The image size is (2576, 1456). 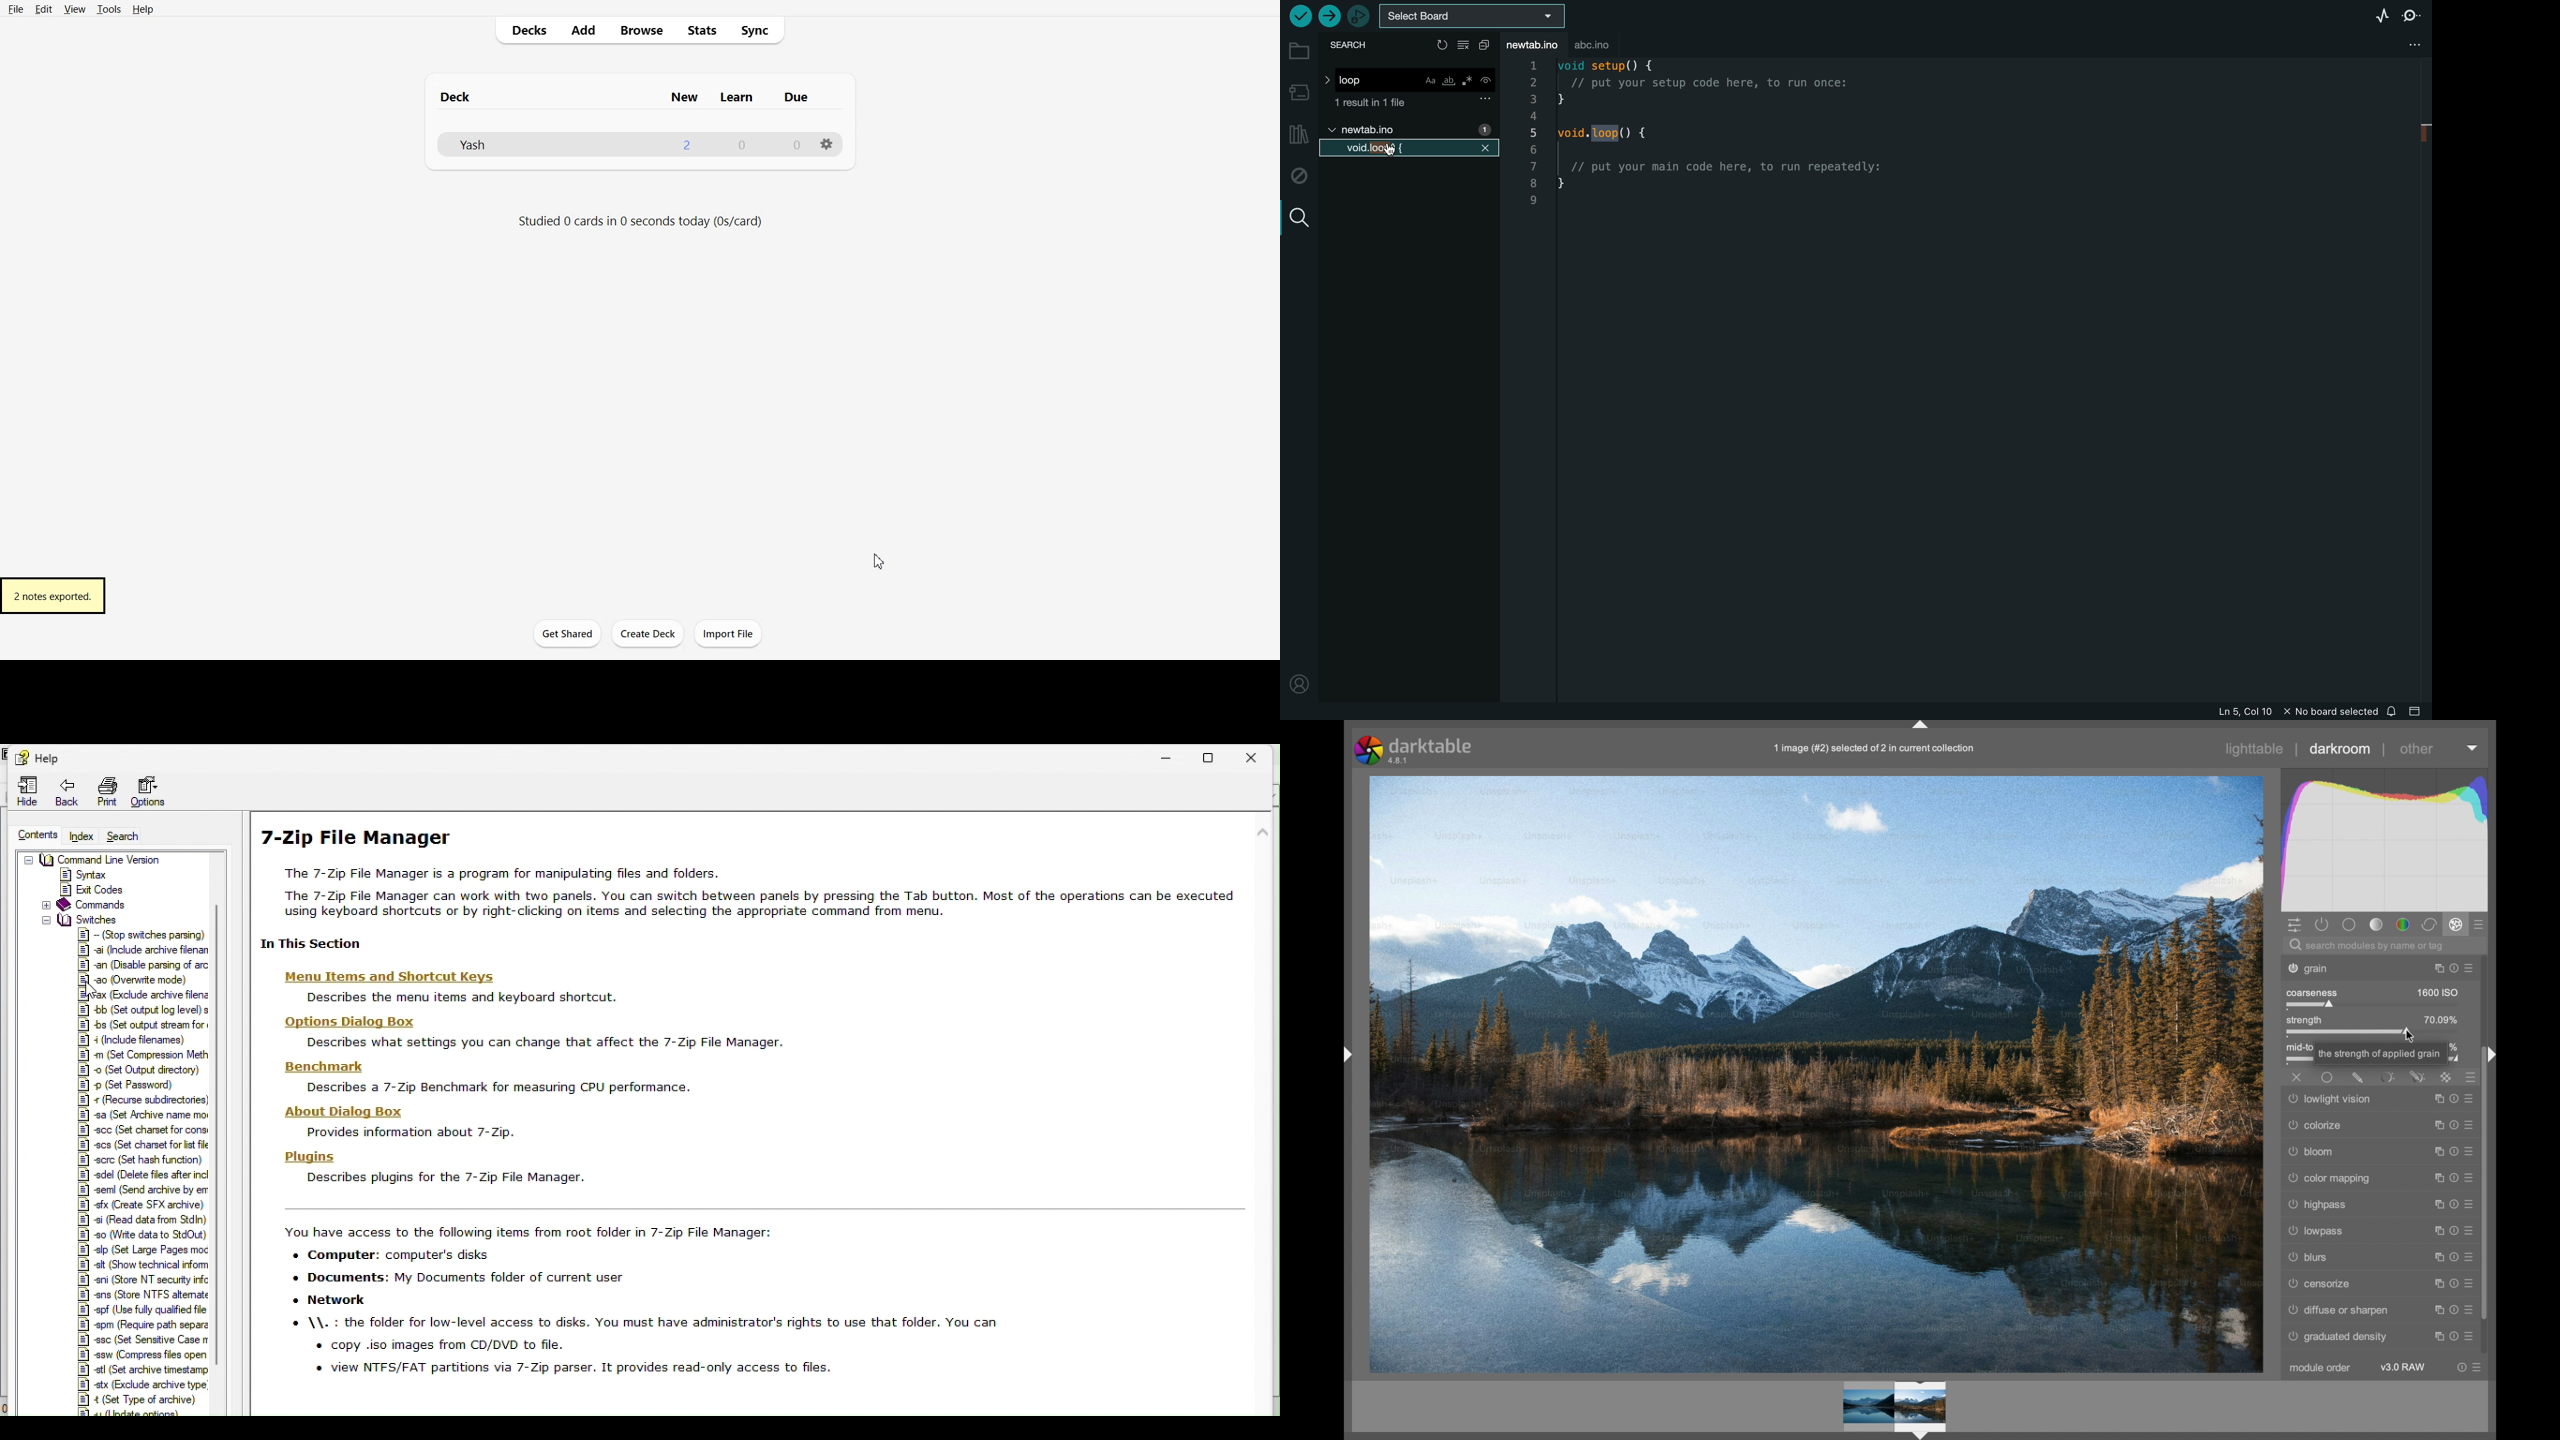 I want to click on presets, so click(x=2473, y=1257).